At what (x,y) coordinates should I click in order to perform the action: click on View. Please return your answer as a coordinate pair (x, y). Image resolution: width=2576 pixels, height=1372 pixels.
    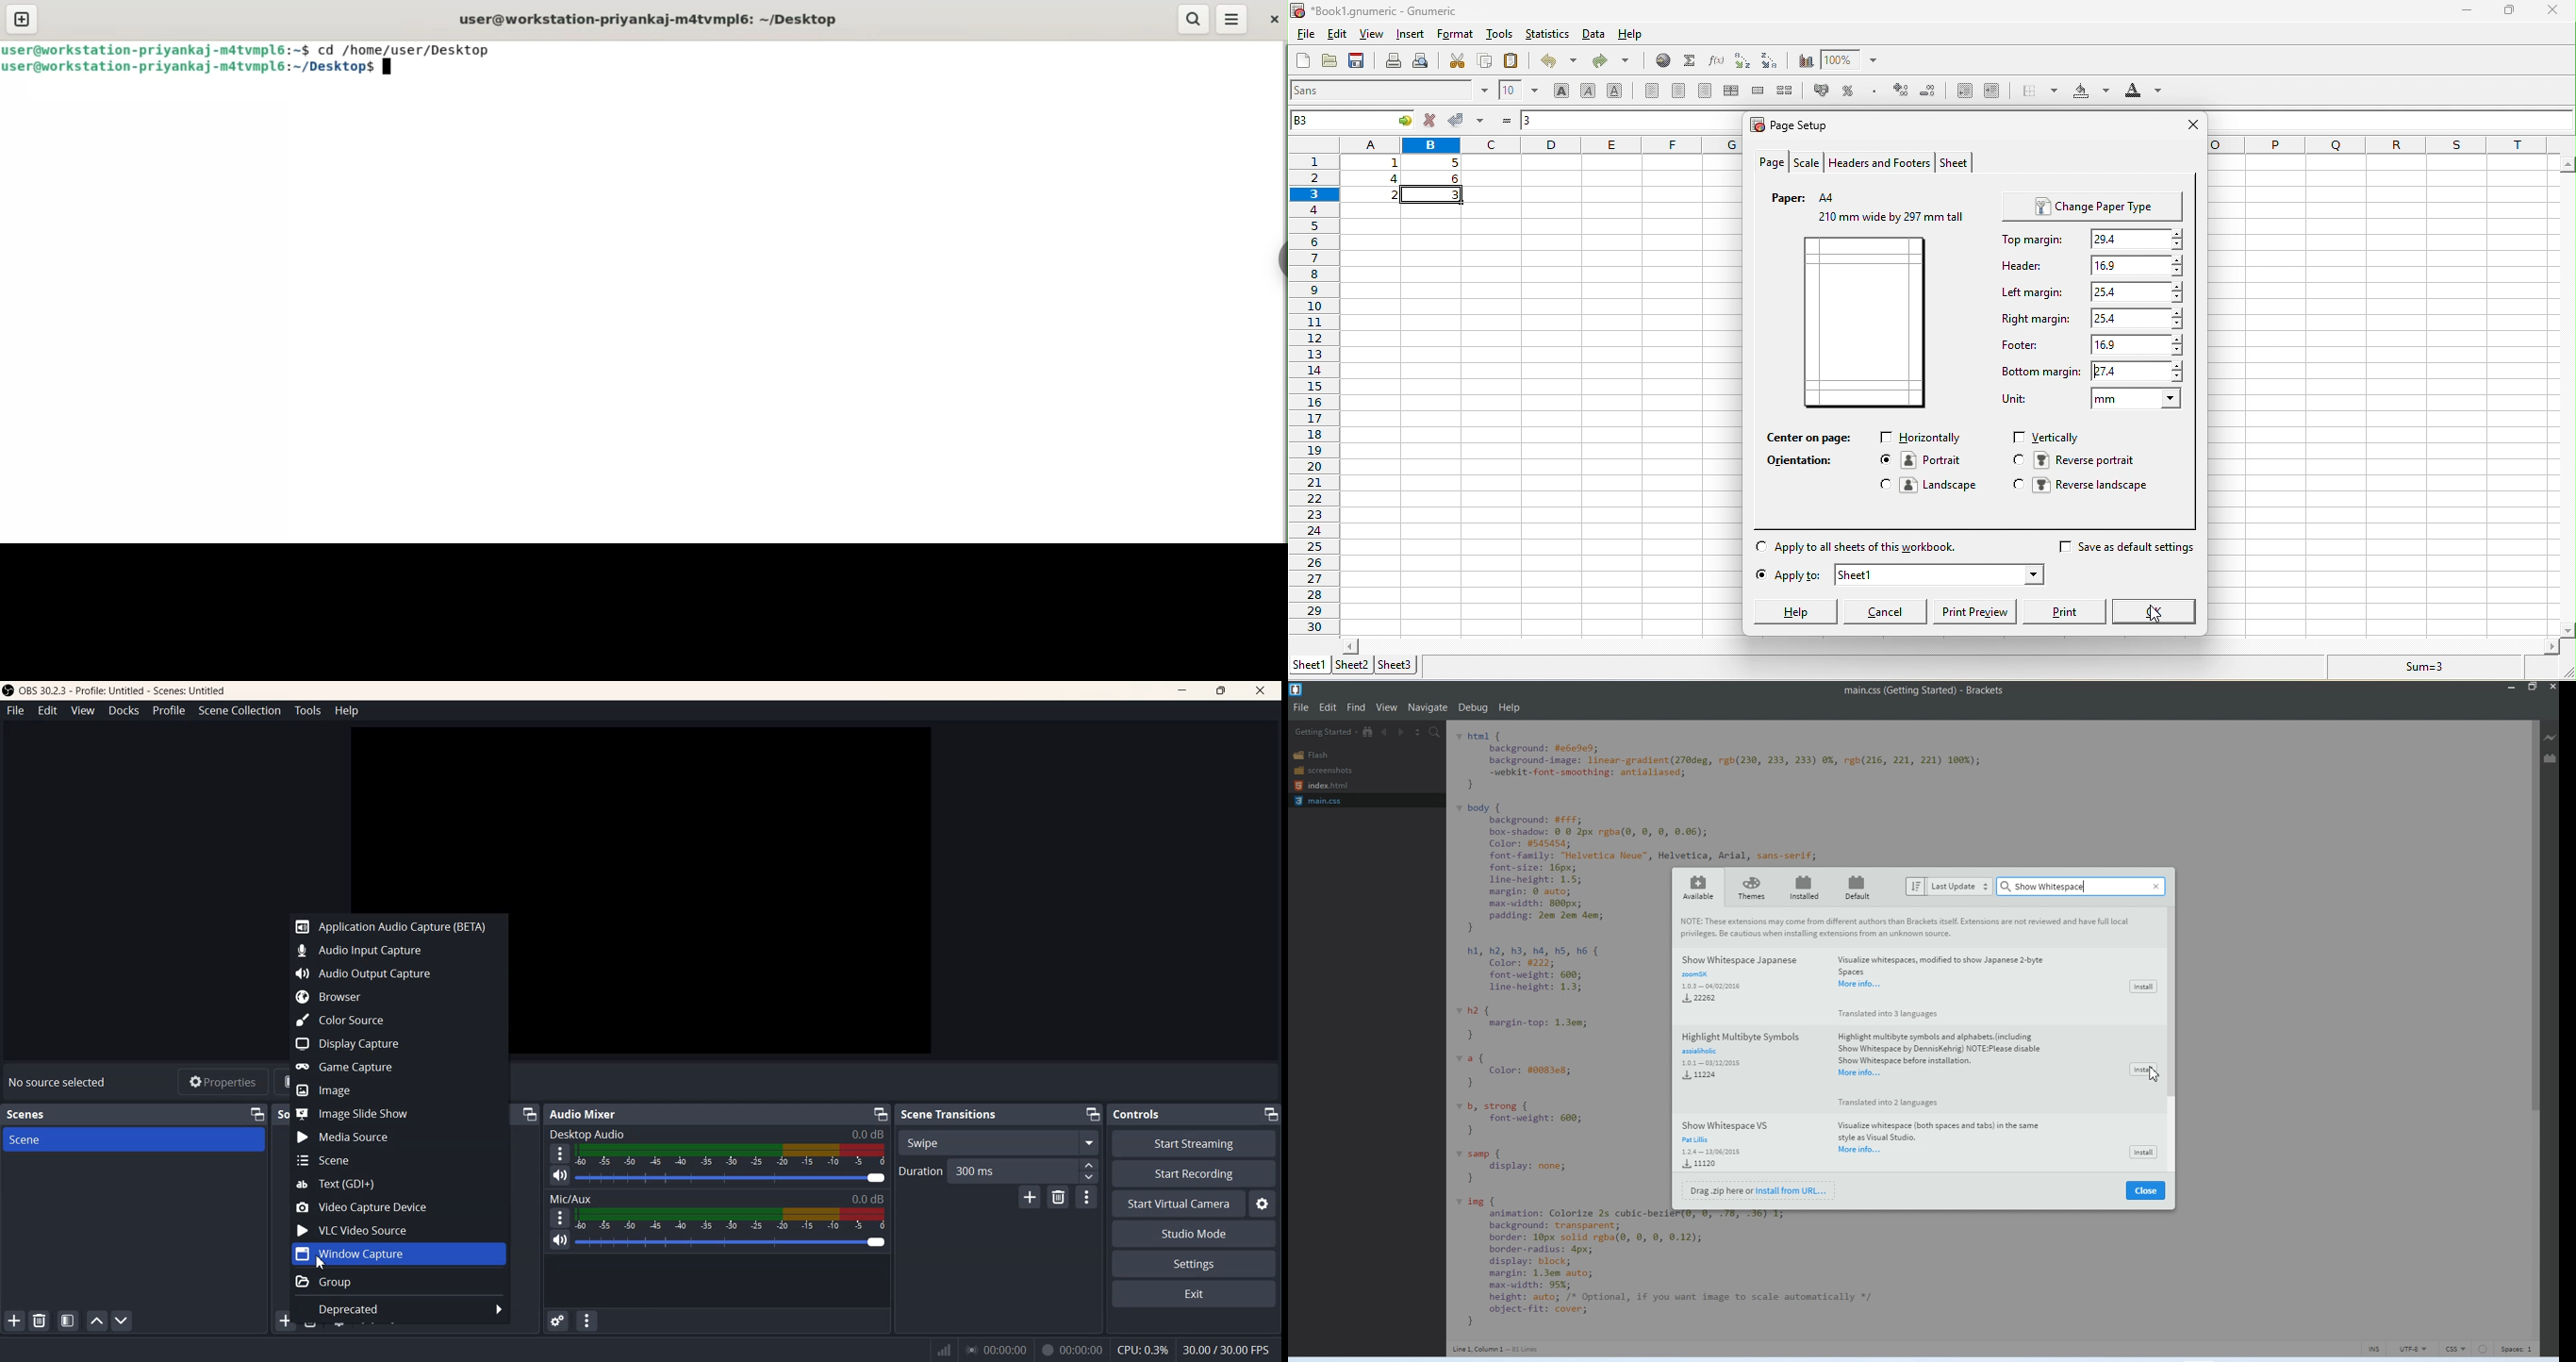
    Looking at the image, I should click on (83, 710).